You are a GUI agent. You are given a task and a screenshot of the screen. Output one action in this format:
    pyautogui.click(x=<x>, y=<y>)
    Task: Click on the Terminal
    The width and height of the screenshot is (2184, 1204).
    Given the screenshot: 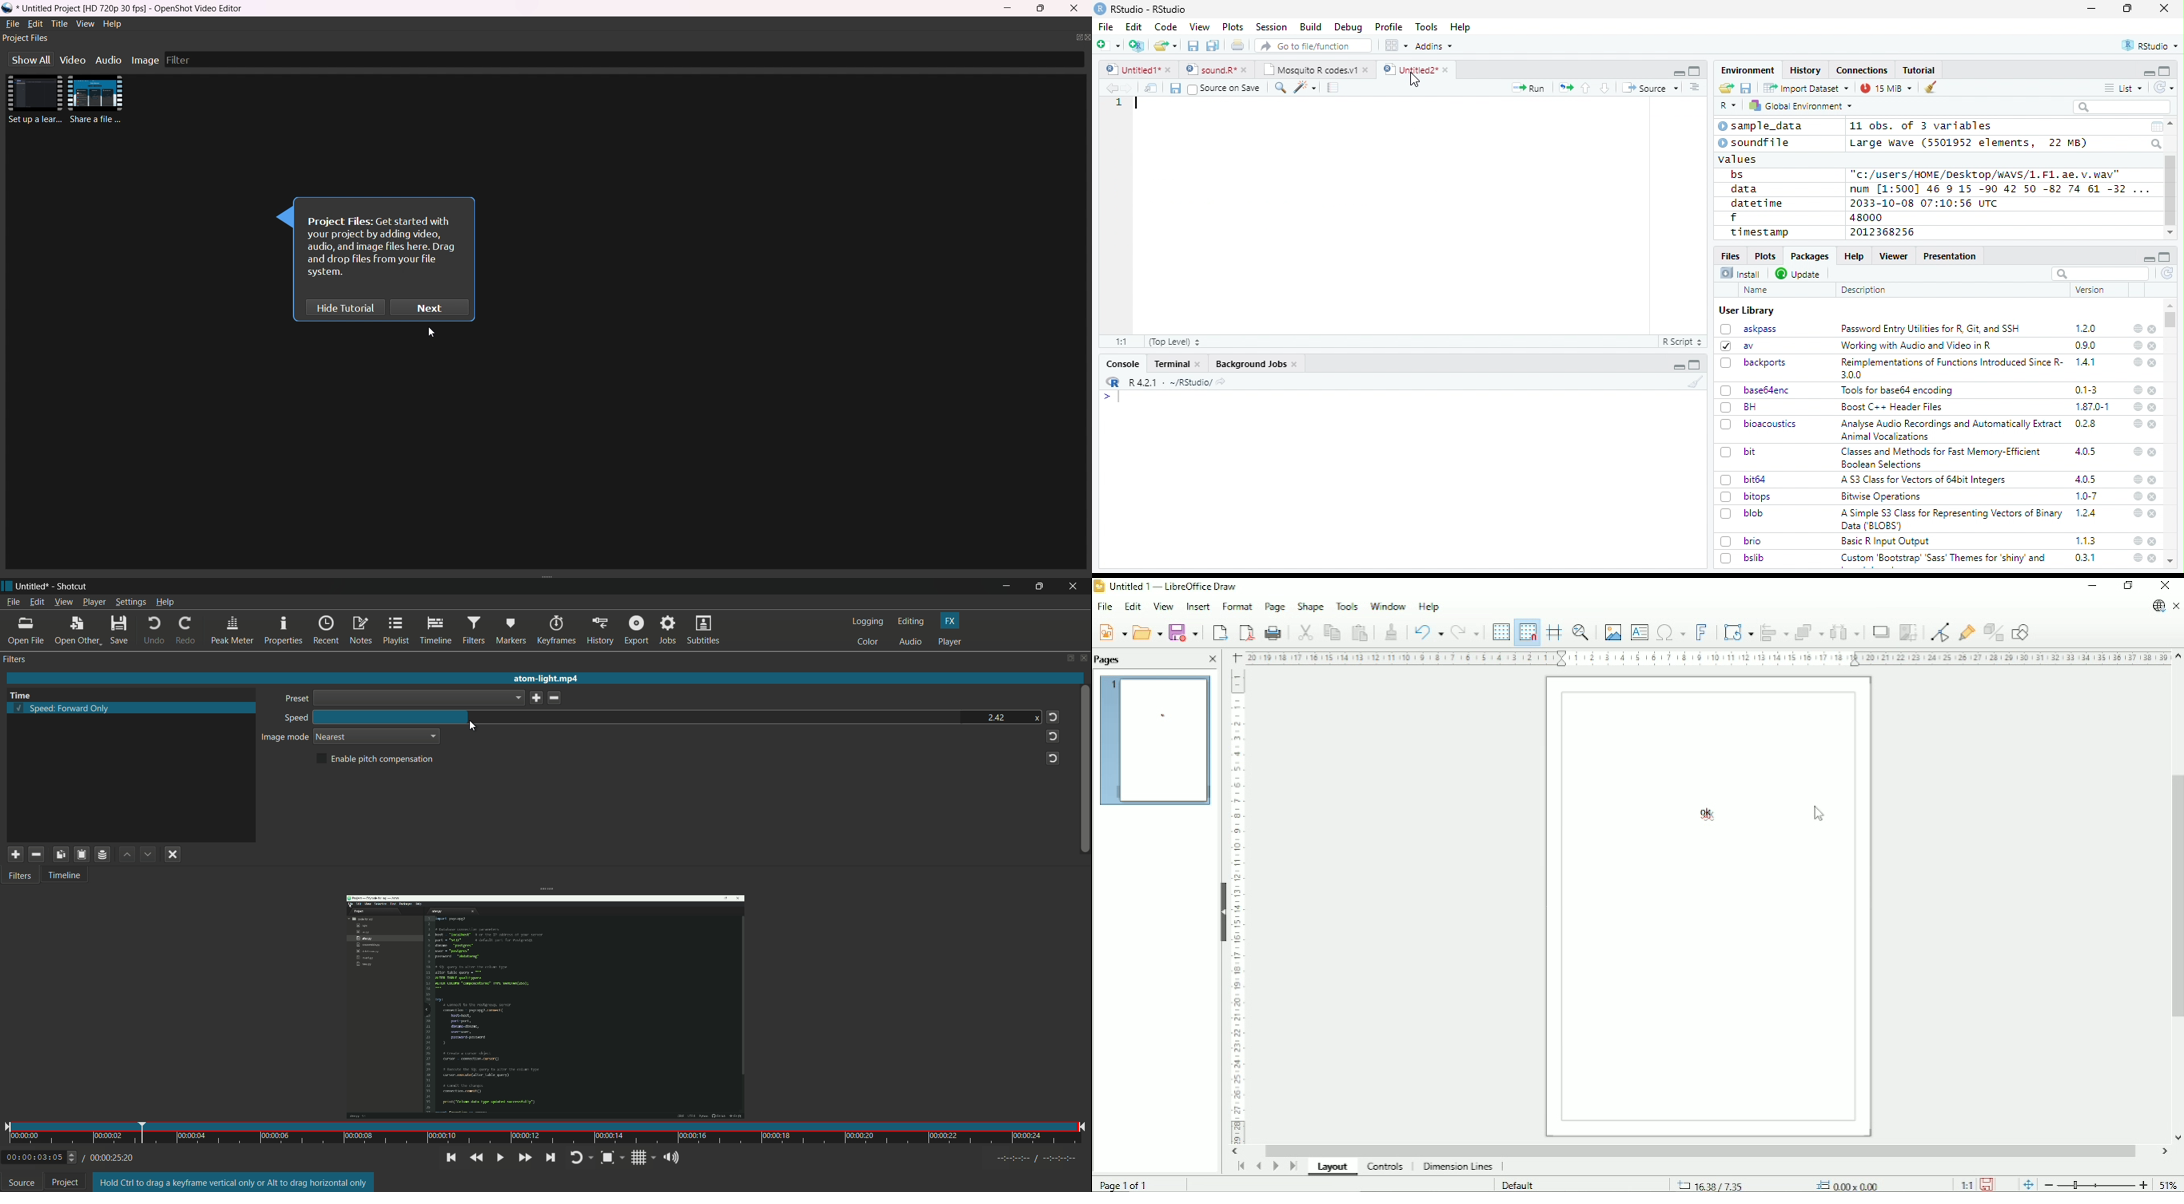 What is the action you would take?
    pyautogui.click(x=1177, y=365)
    